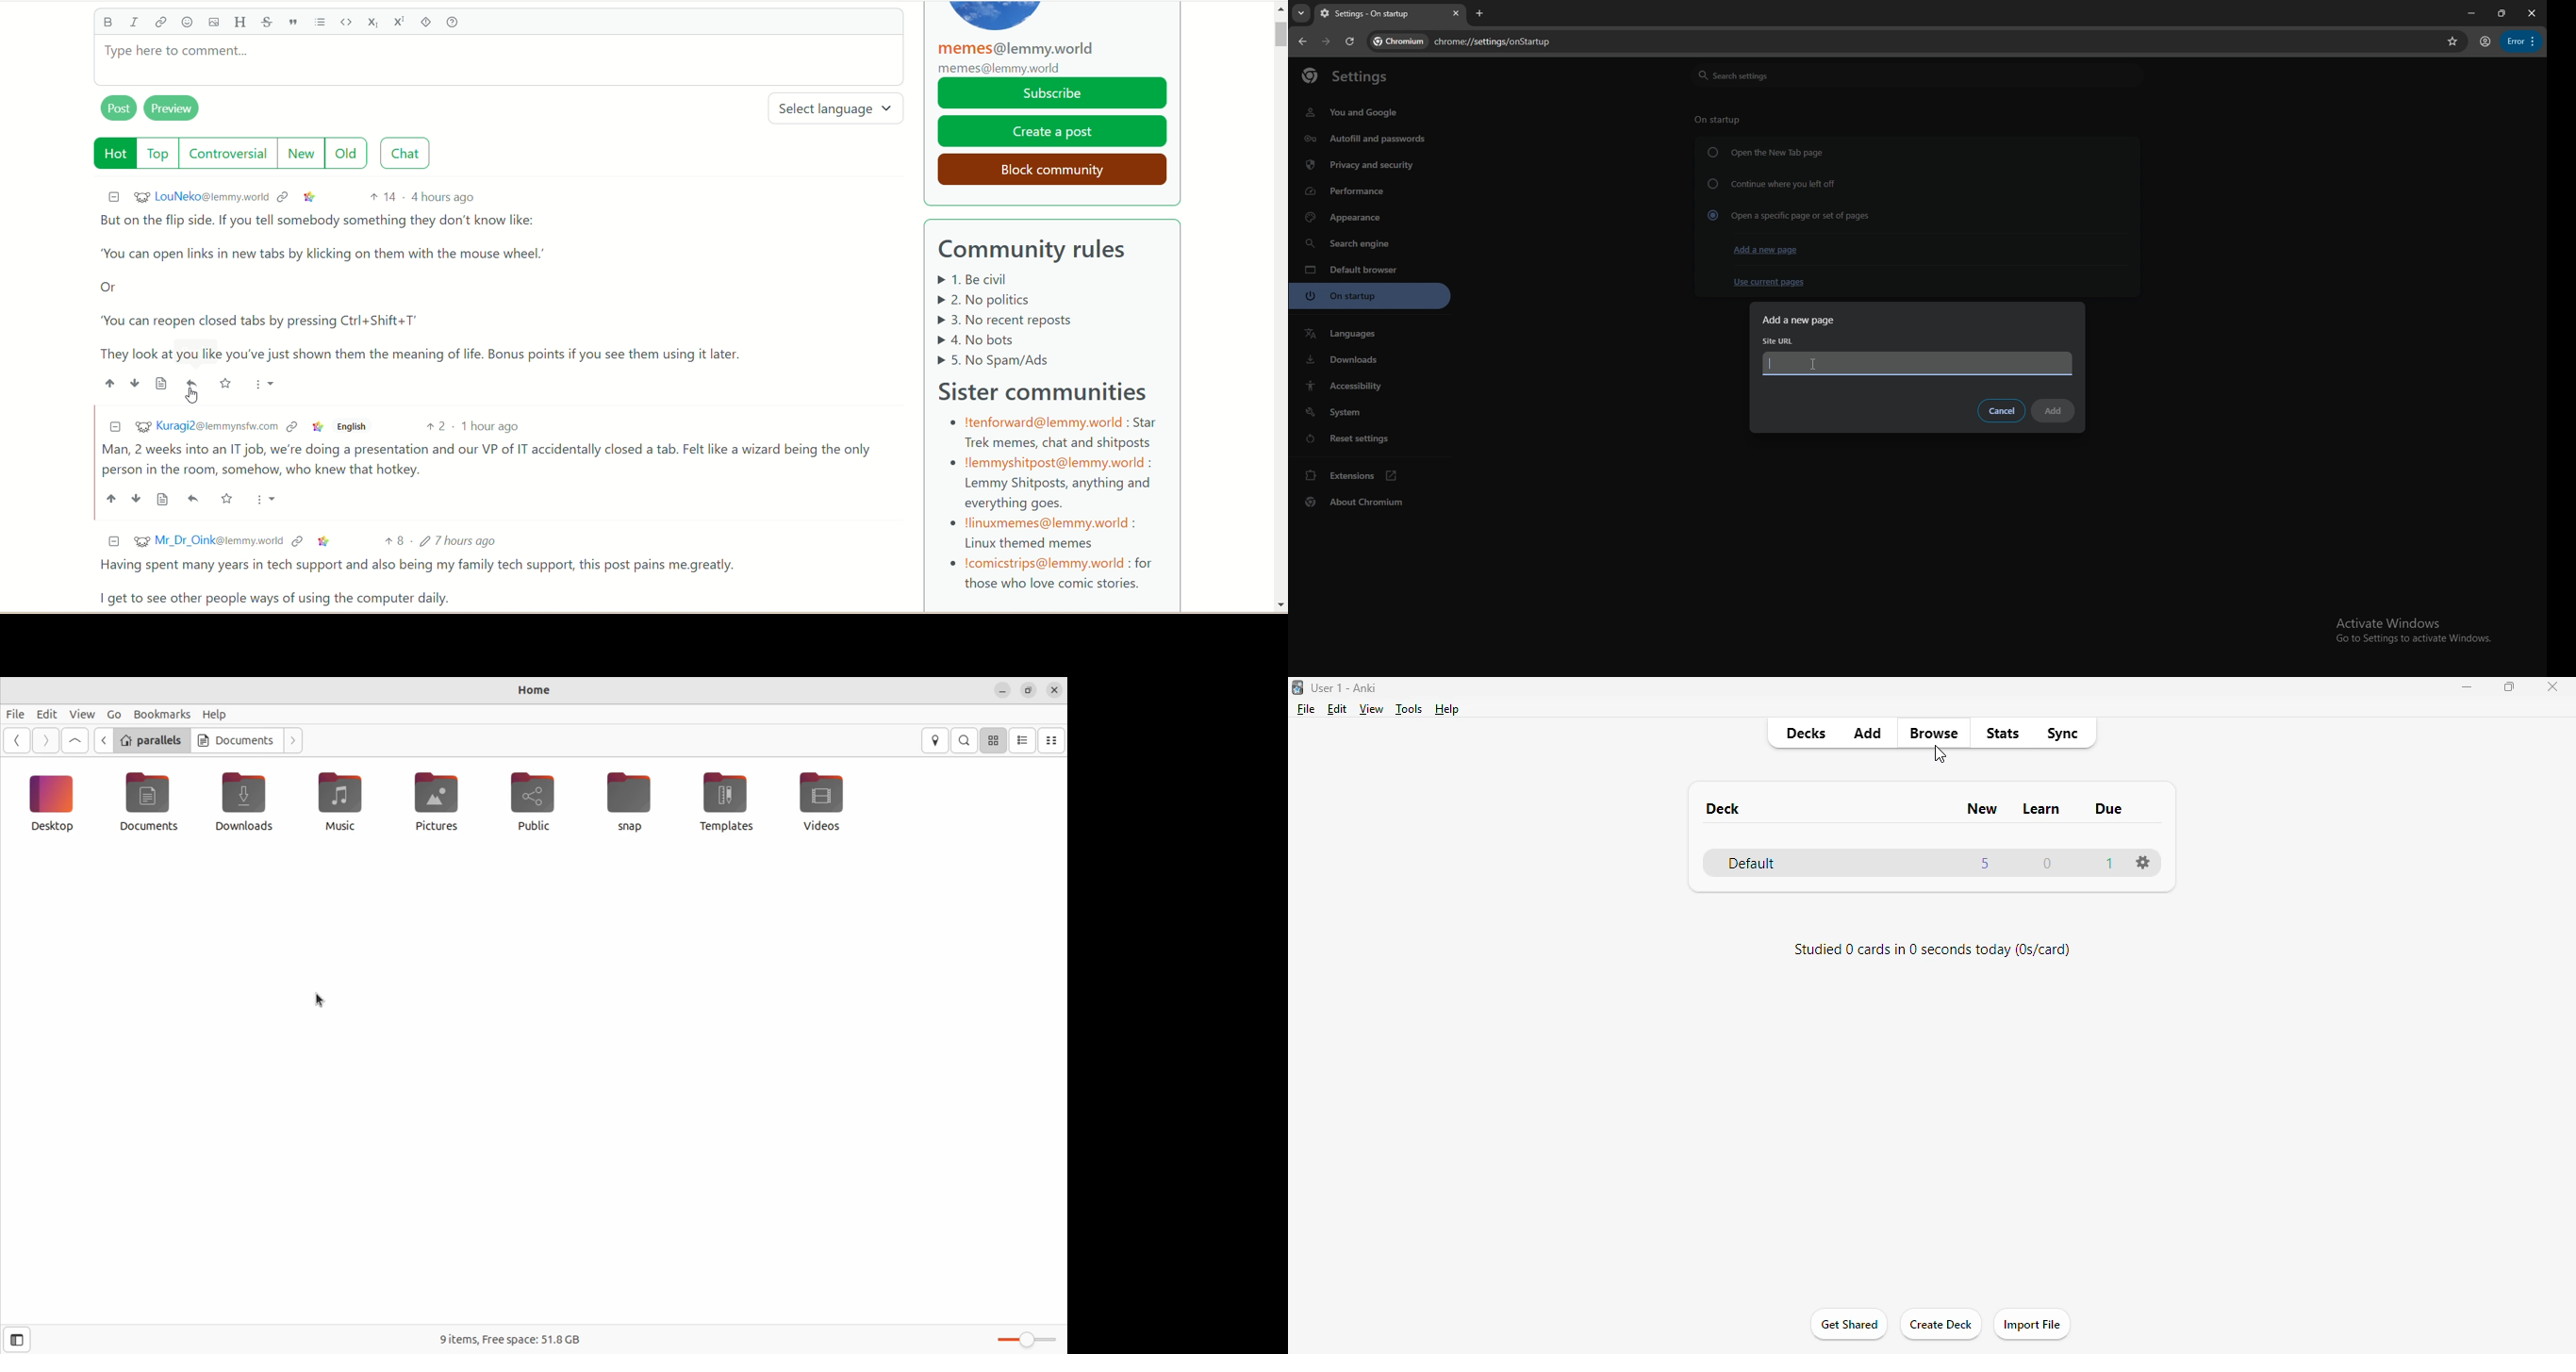 This screenshot has width=2576, height=1372. Describe the element at coordinates (1984, 863) in the screenshot. I see `5` at that location.